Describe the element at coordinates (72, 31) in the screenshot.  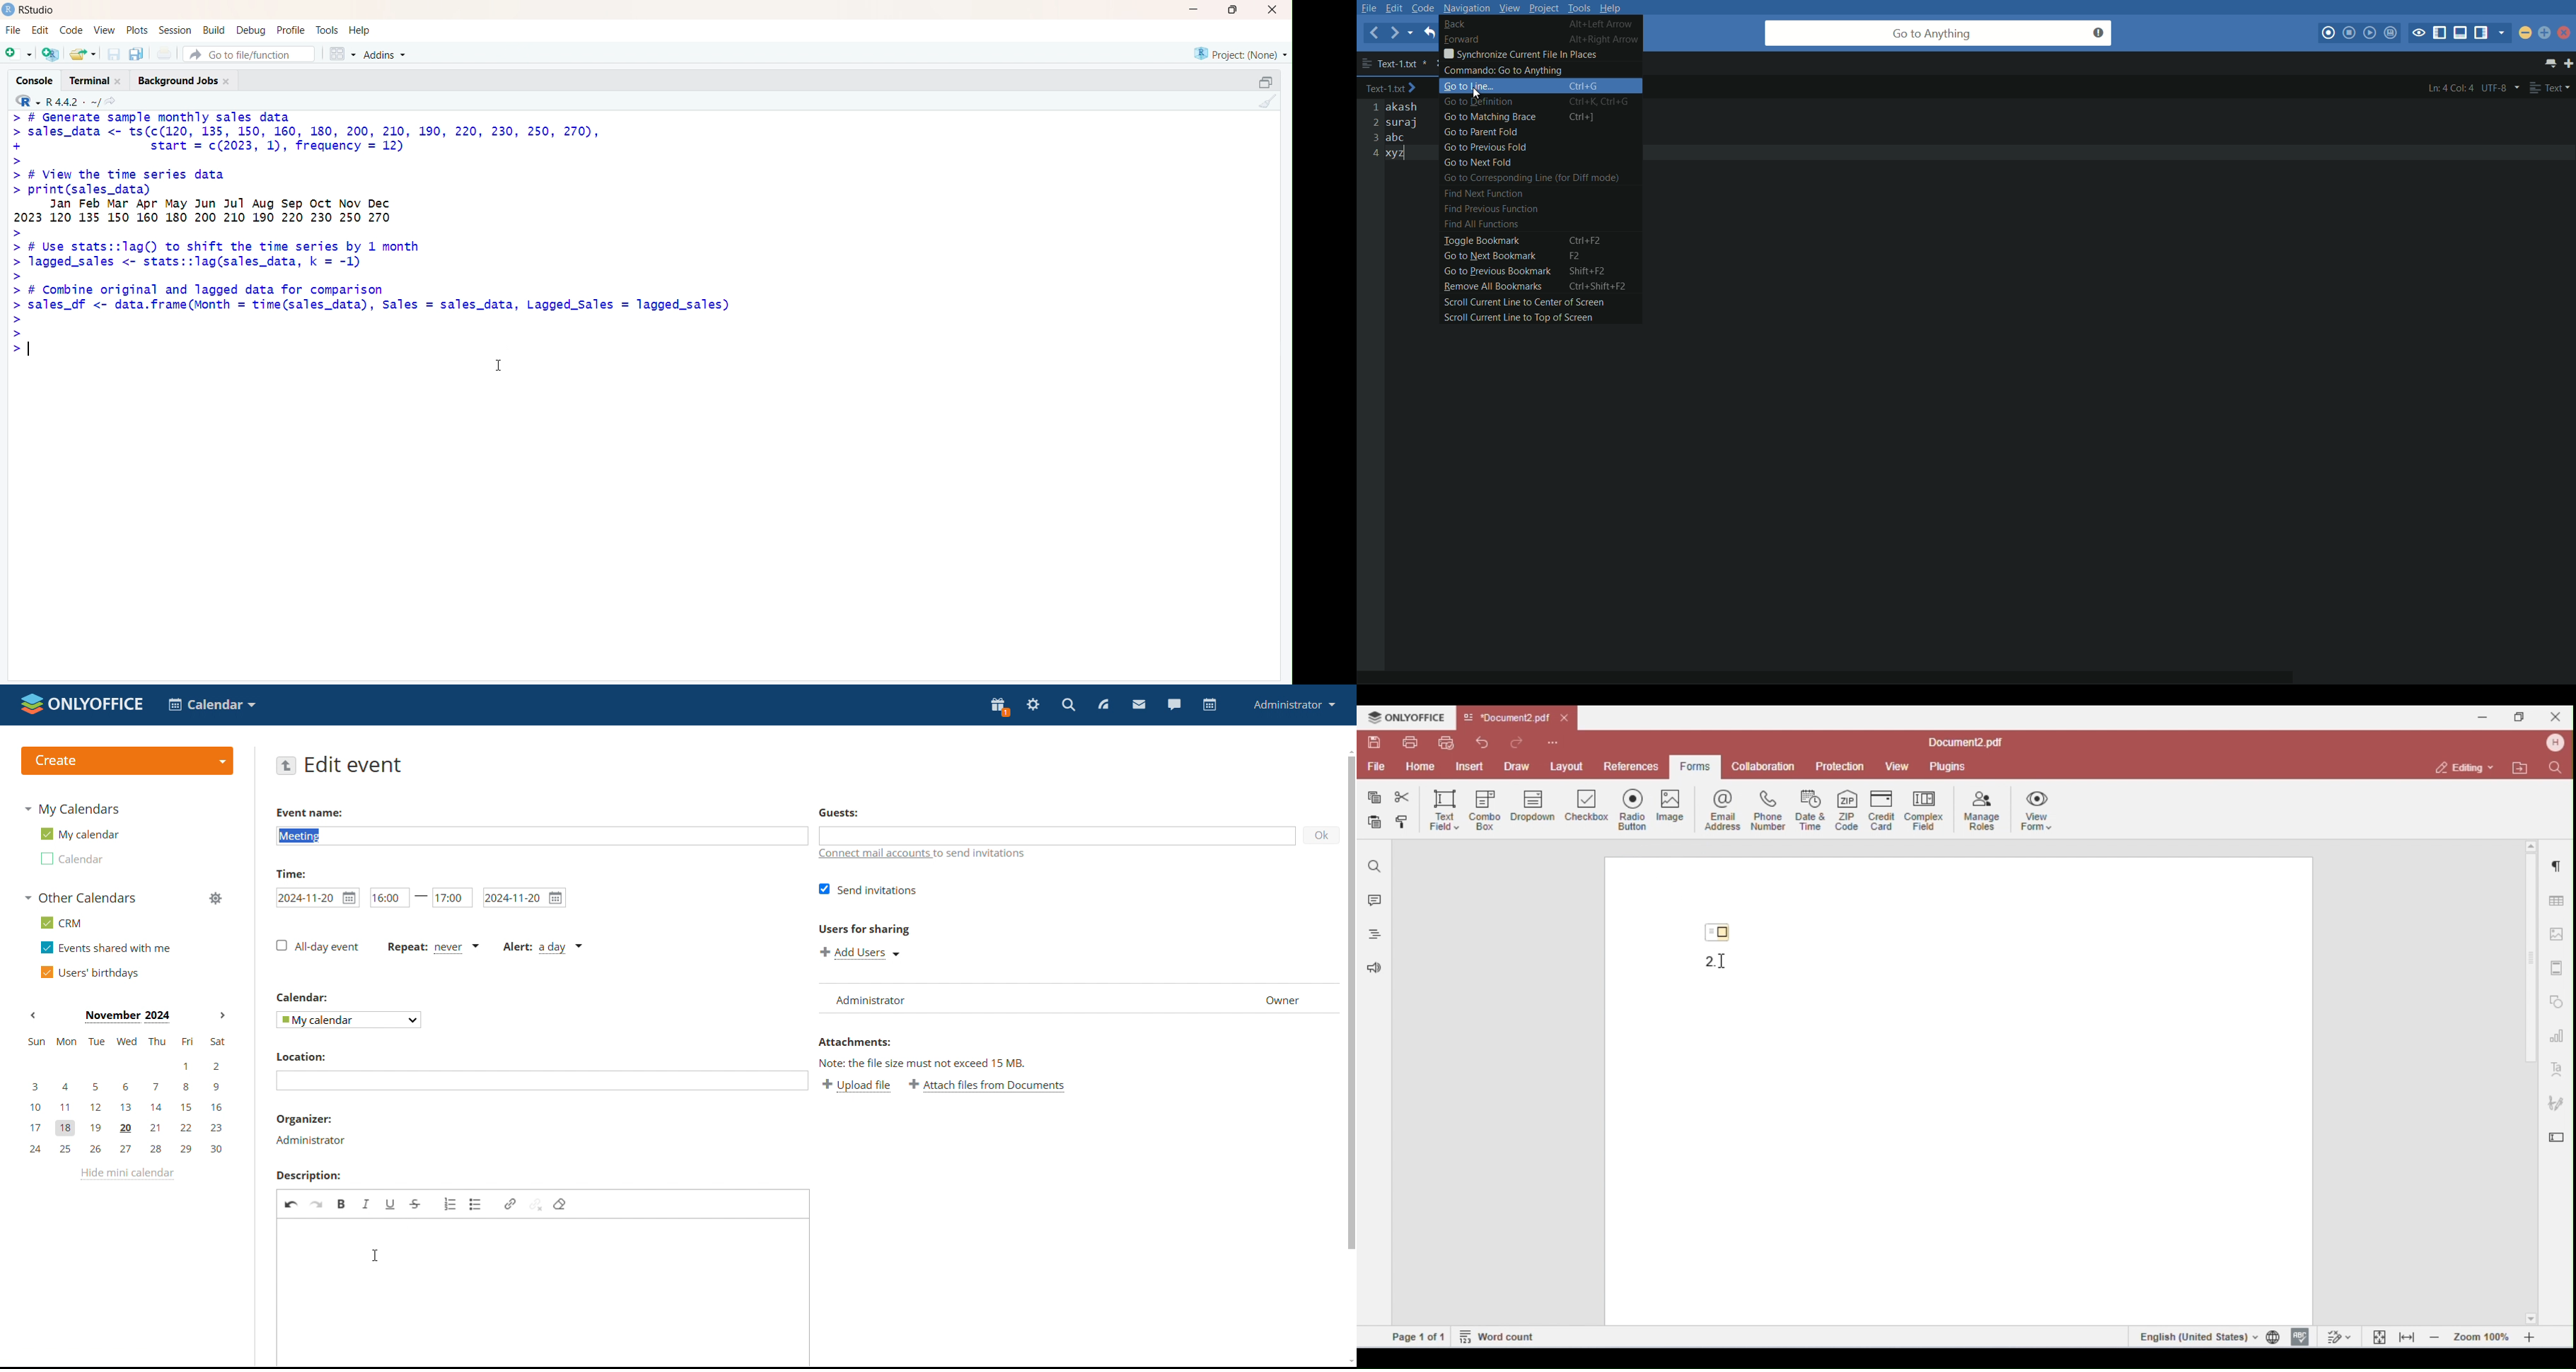
I see `code` at that location.